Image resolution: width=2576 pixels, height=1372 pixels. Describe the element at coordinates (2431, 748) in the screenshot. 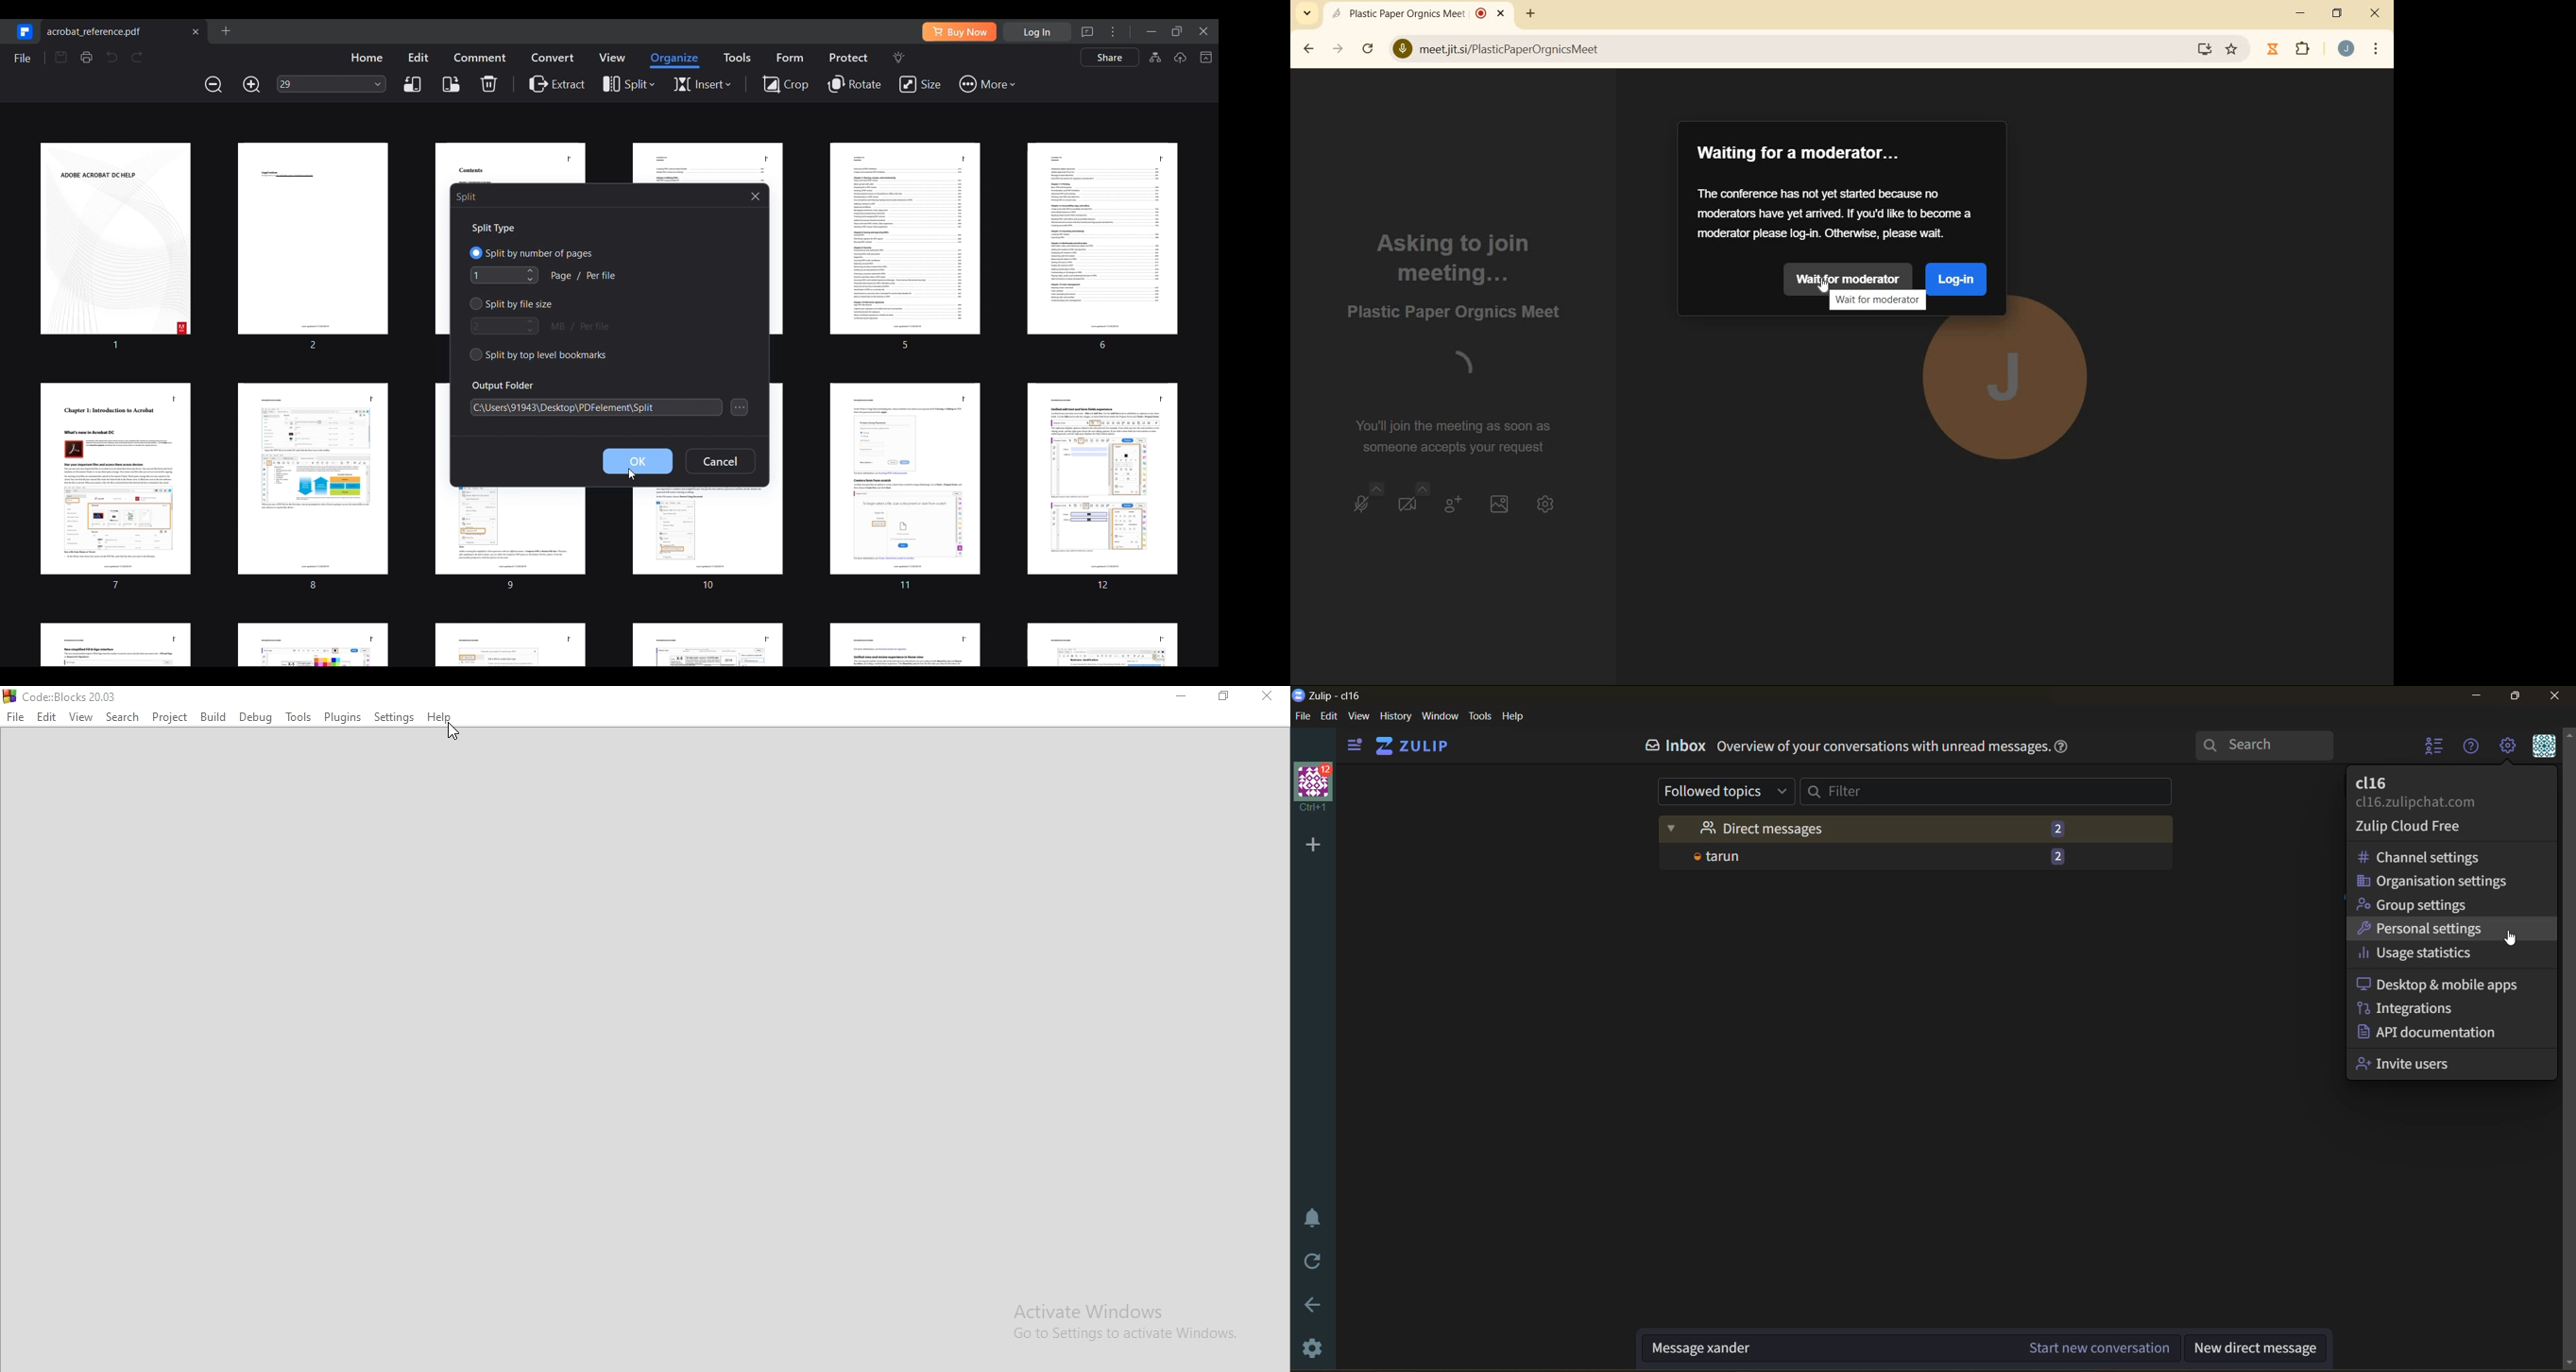

I see `hide user list` at that location.